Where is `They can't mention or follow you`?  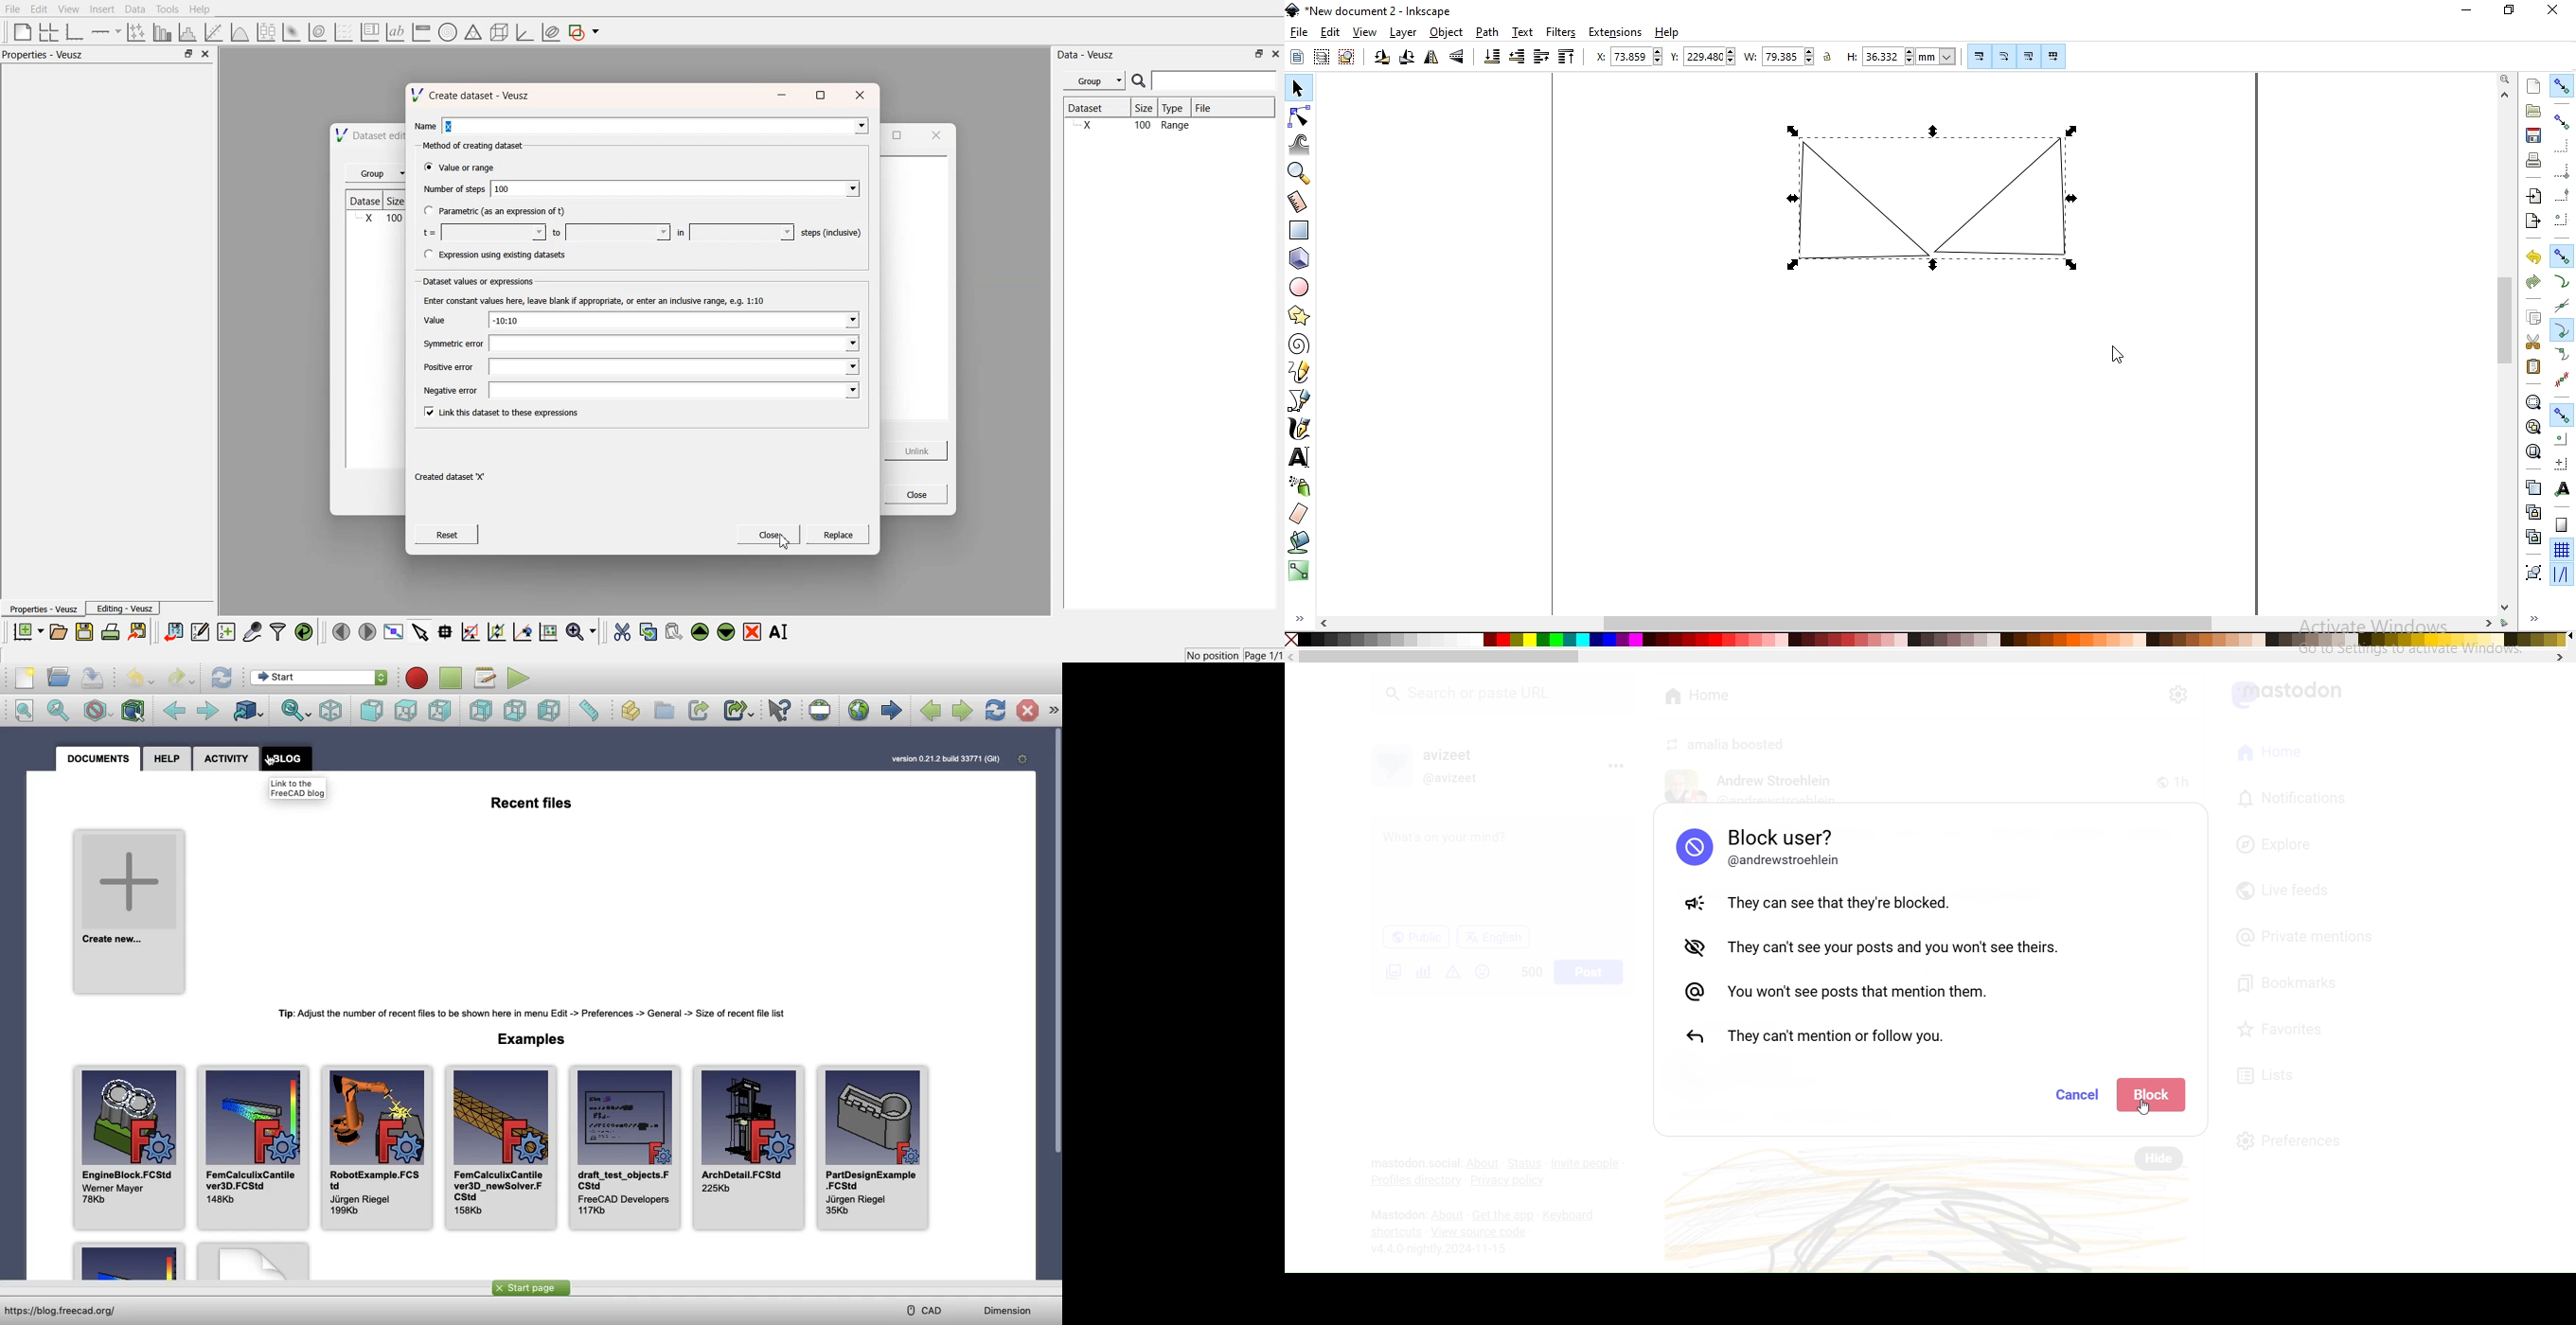 They can't mention or follow you is located at coordinates (1929, 1039).